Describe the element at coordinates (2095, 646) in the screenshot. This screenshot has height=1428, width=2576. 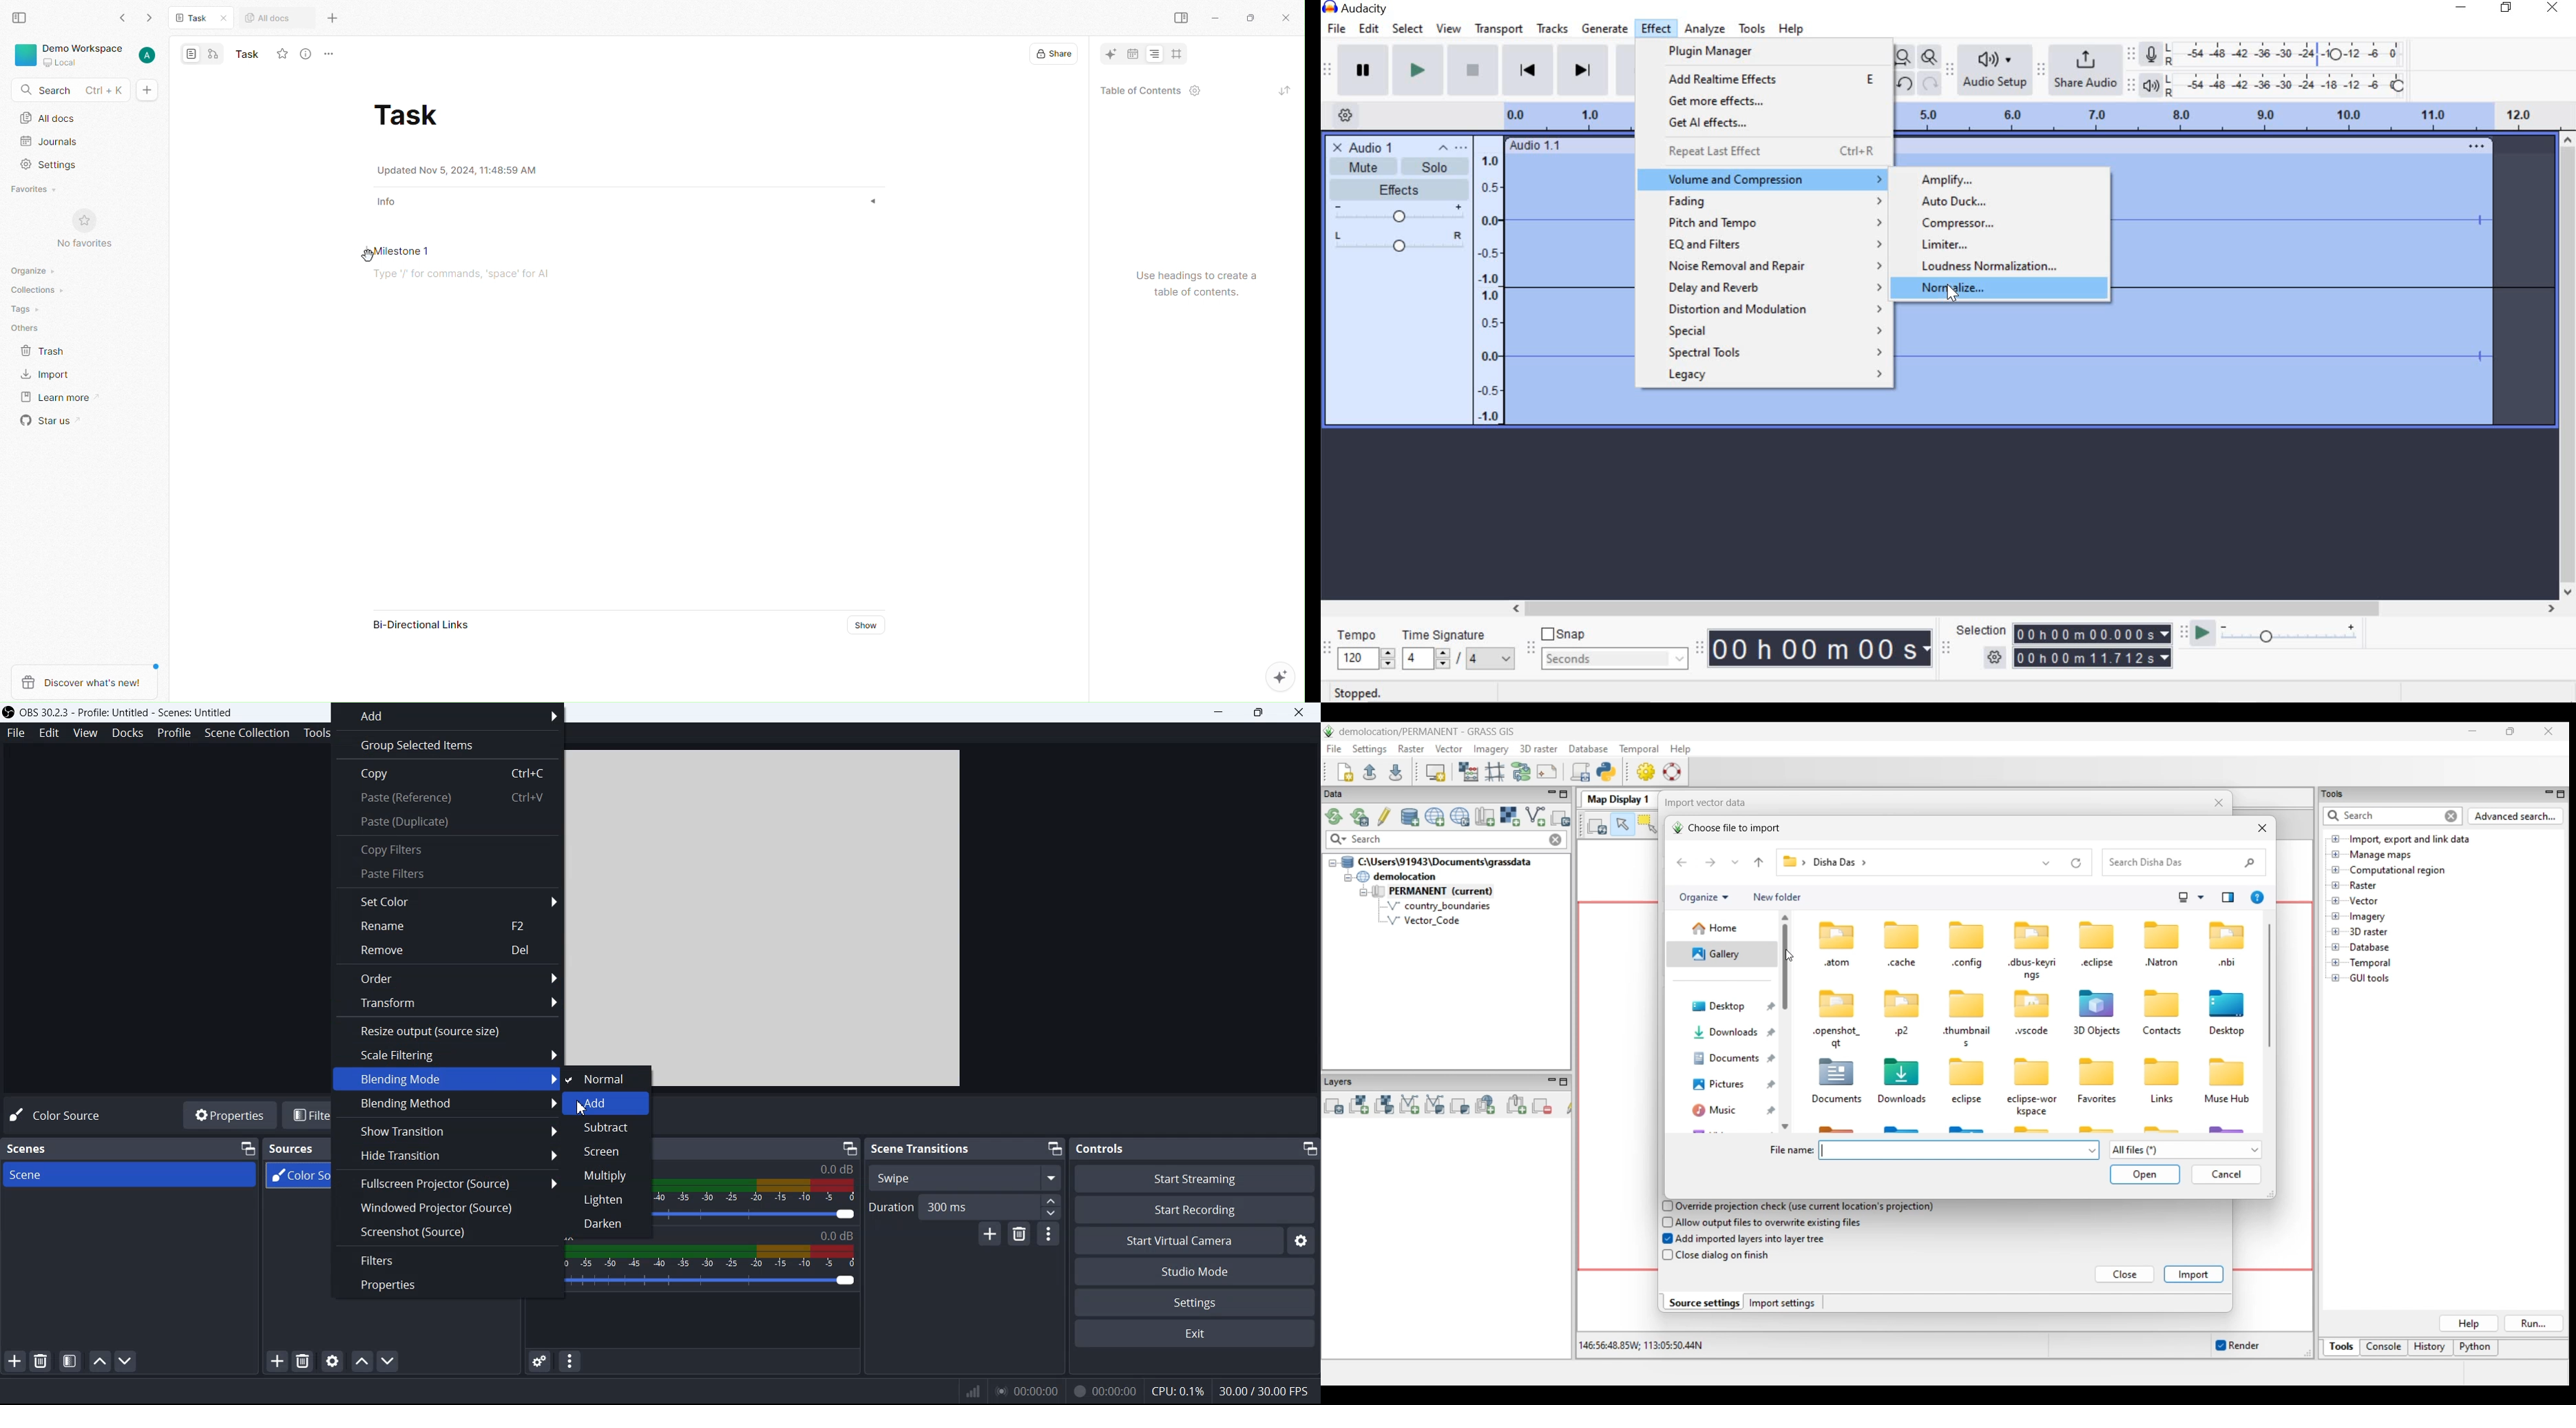
I see `Selection time` at that location.